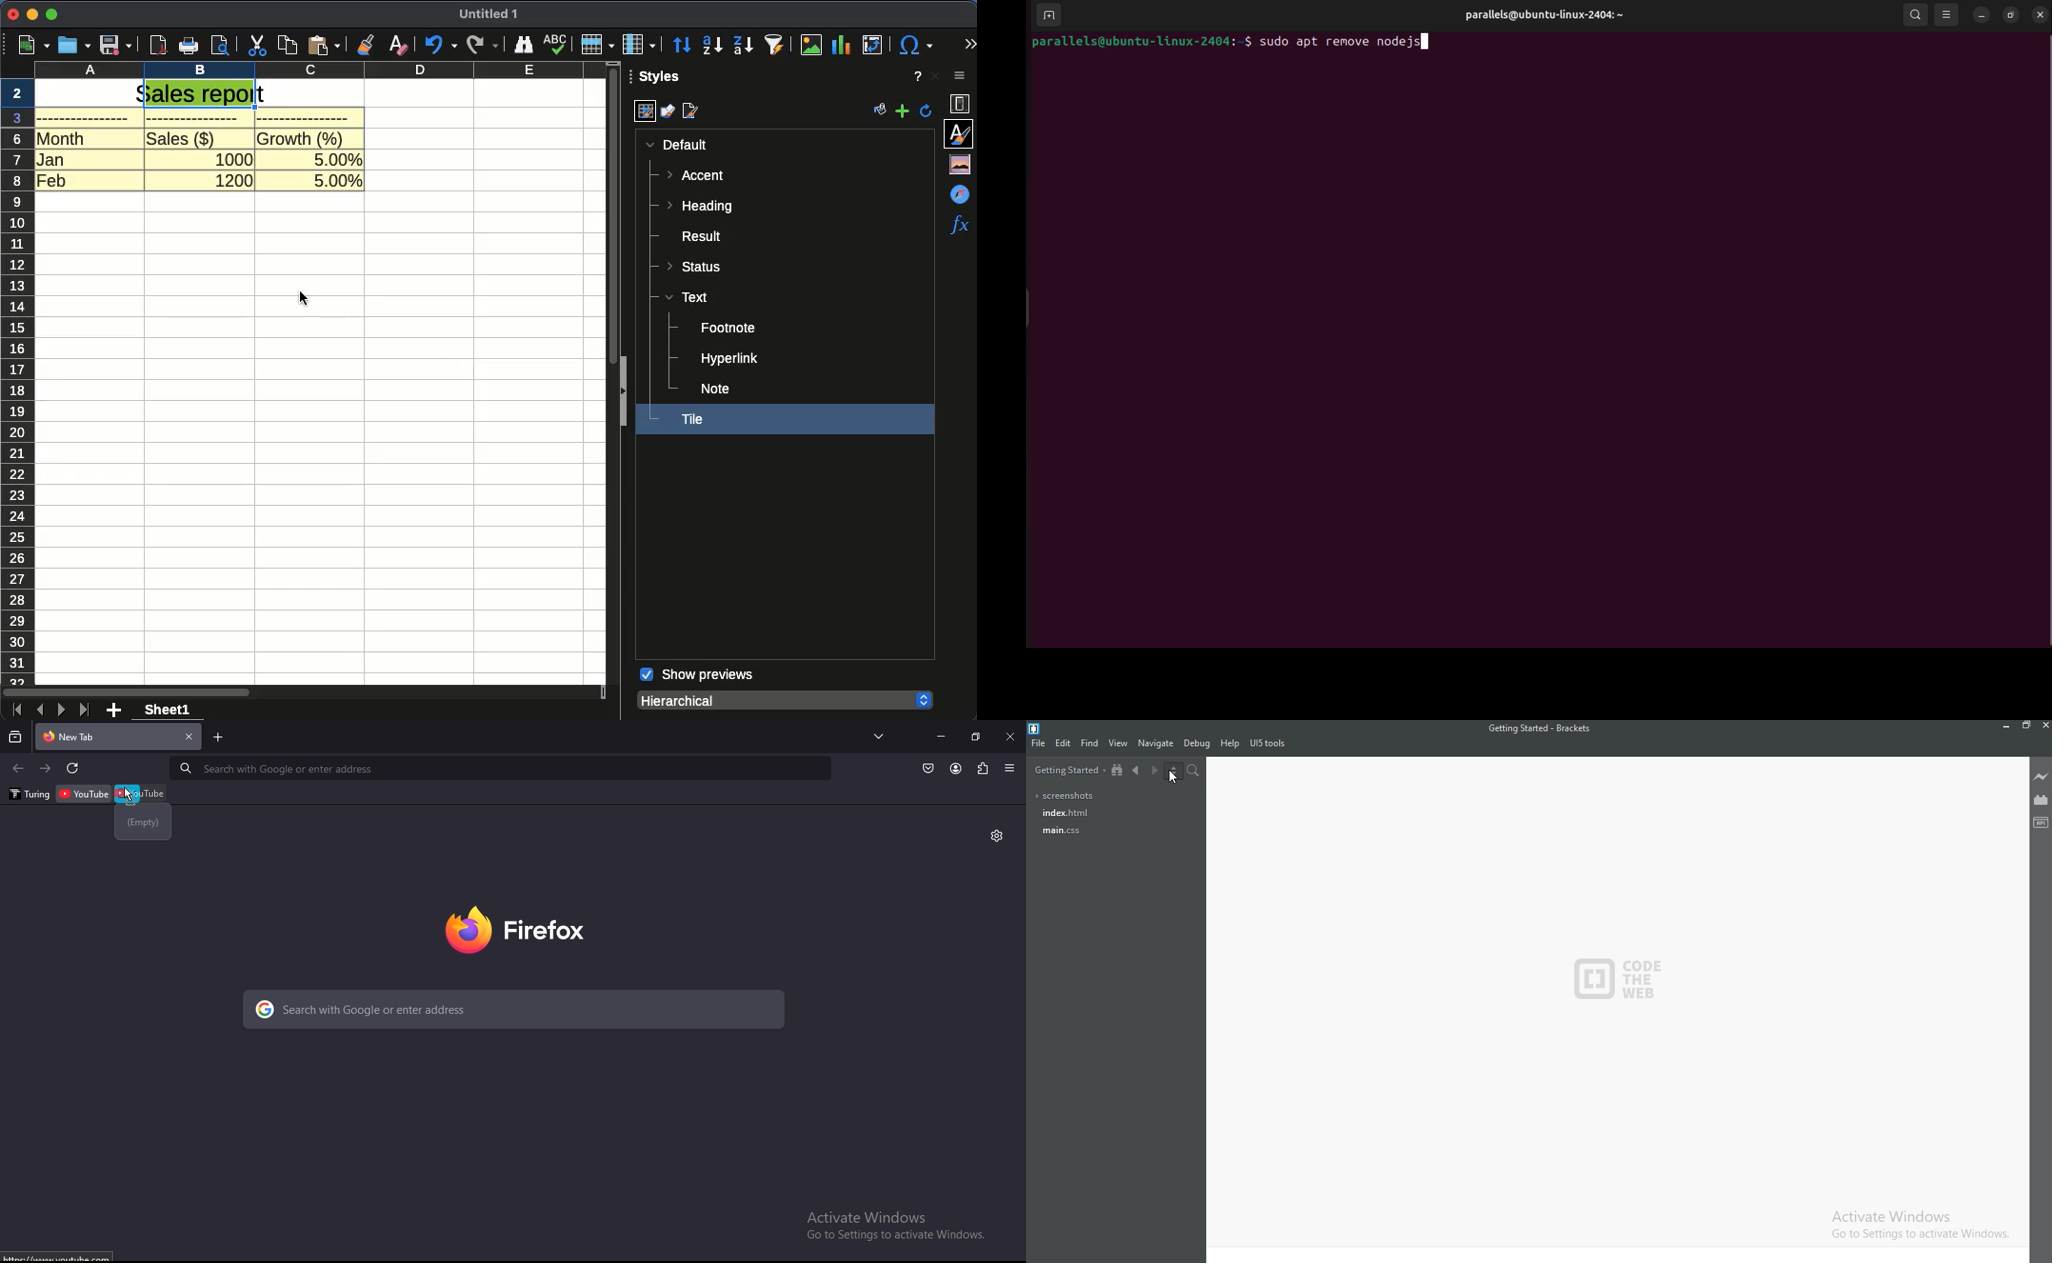 The height and width of the screenshot is (1288, 2072). What do you see at coordinates (554, 44) in the screenshot?
I see `spell check` at bounding box center [554, 44].